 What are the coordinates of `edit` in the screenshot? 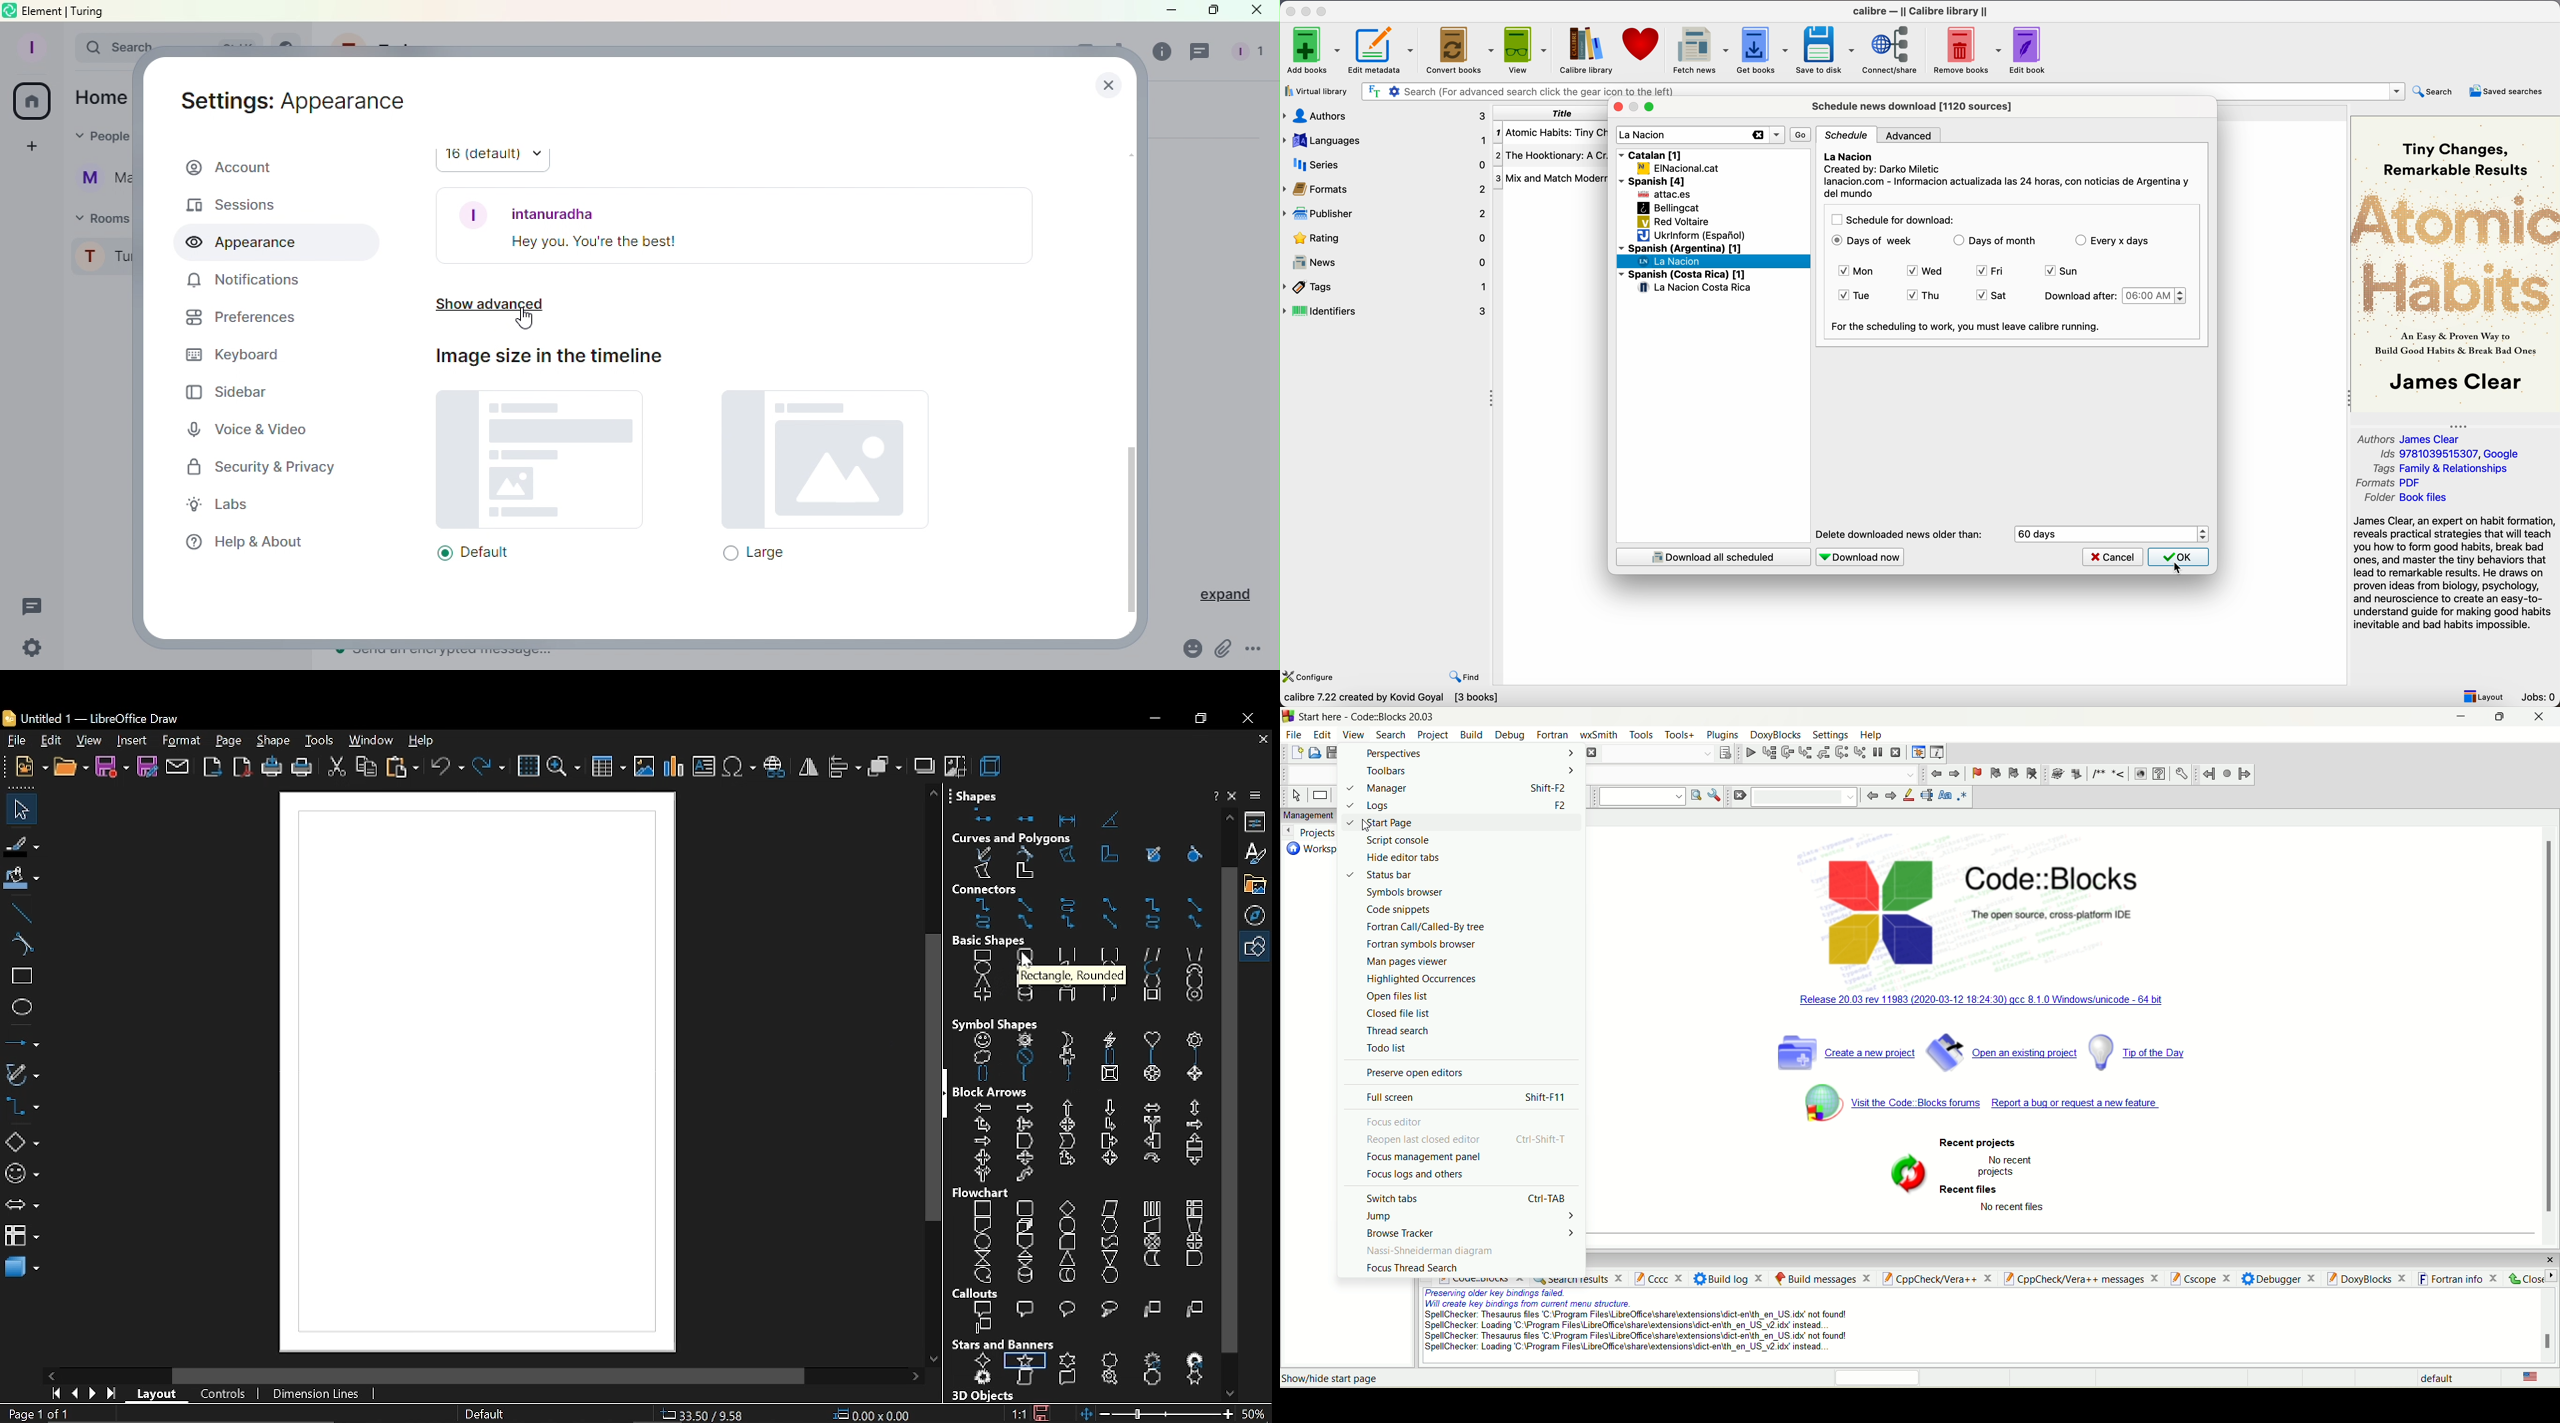 It's located at (51, 742).